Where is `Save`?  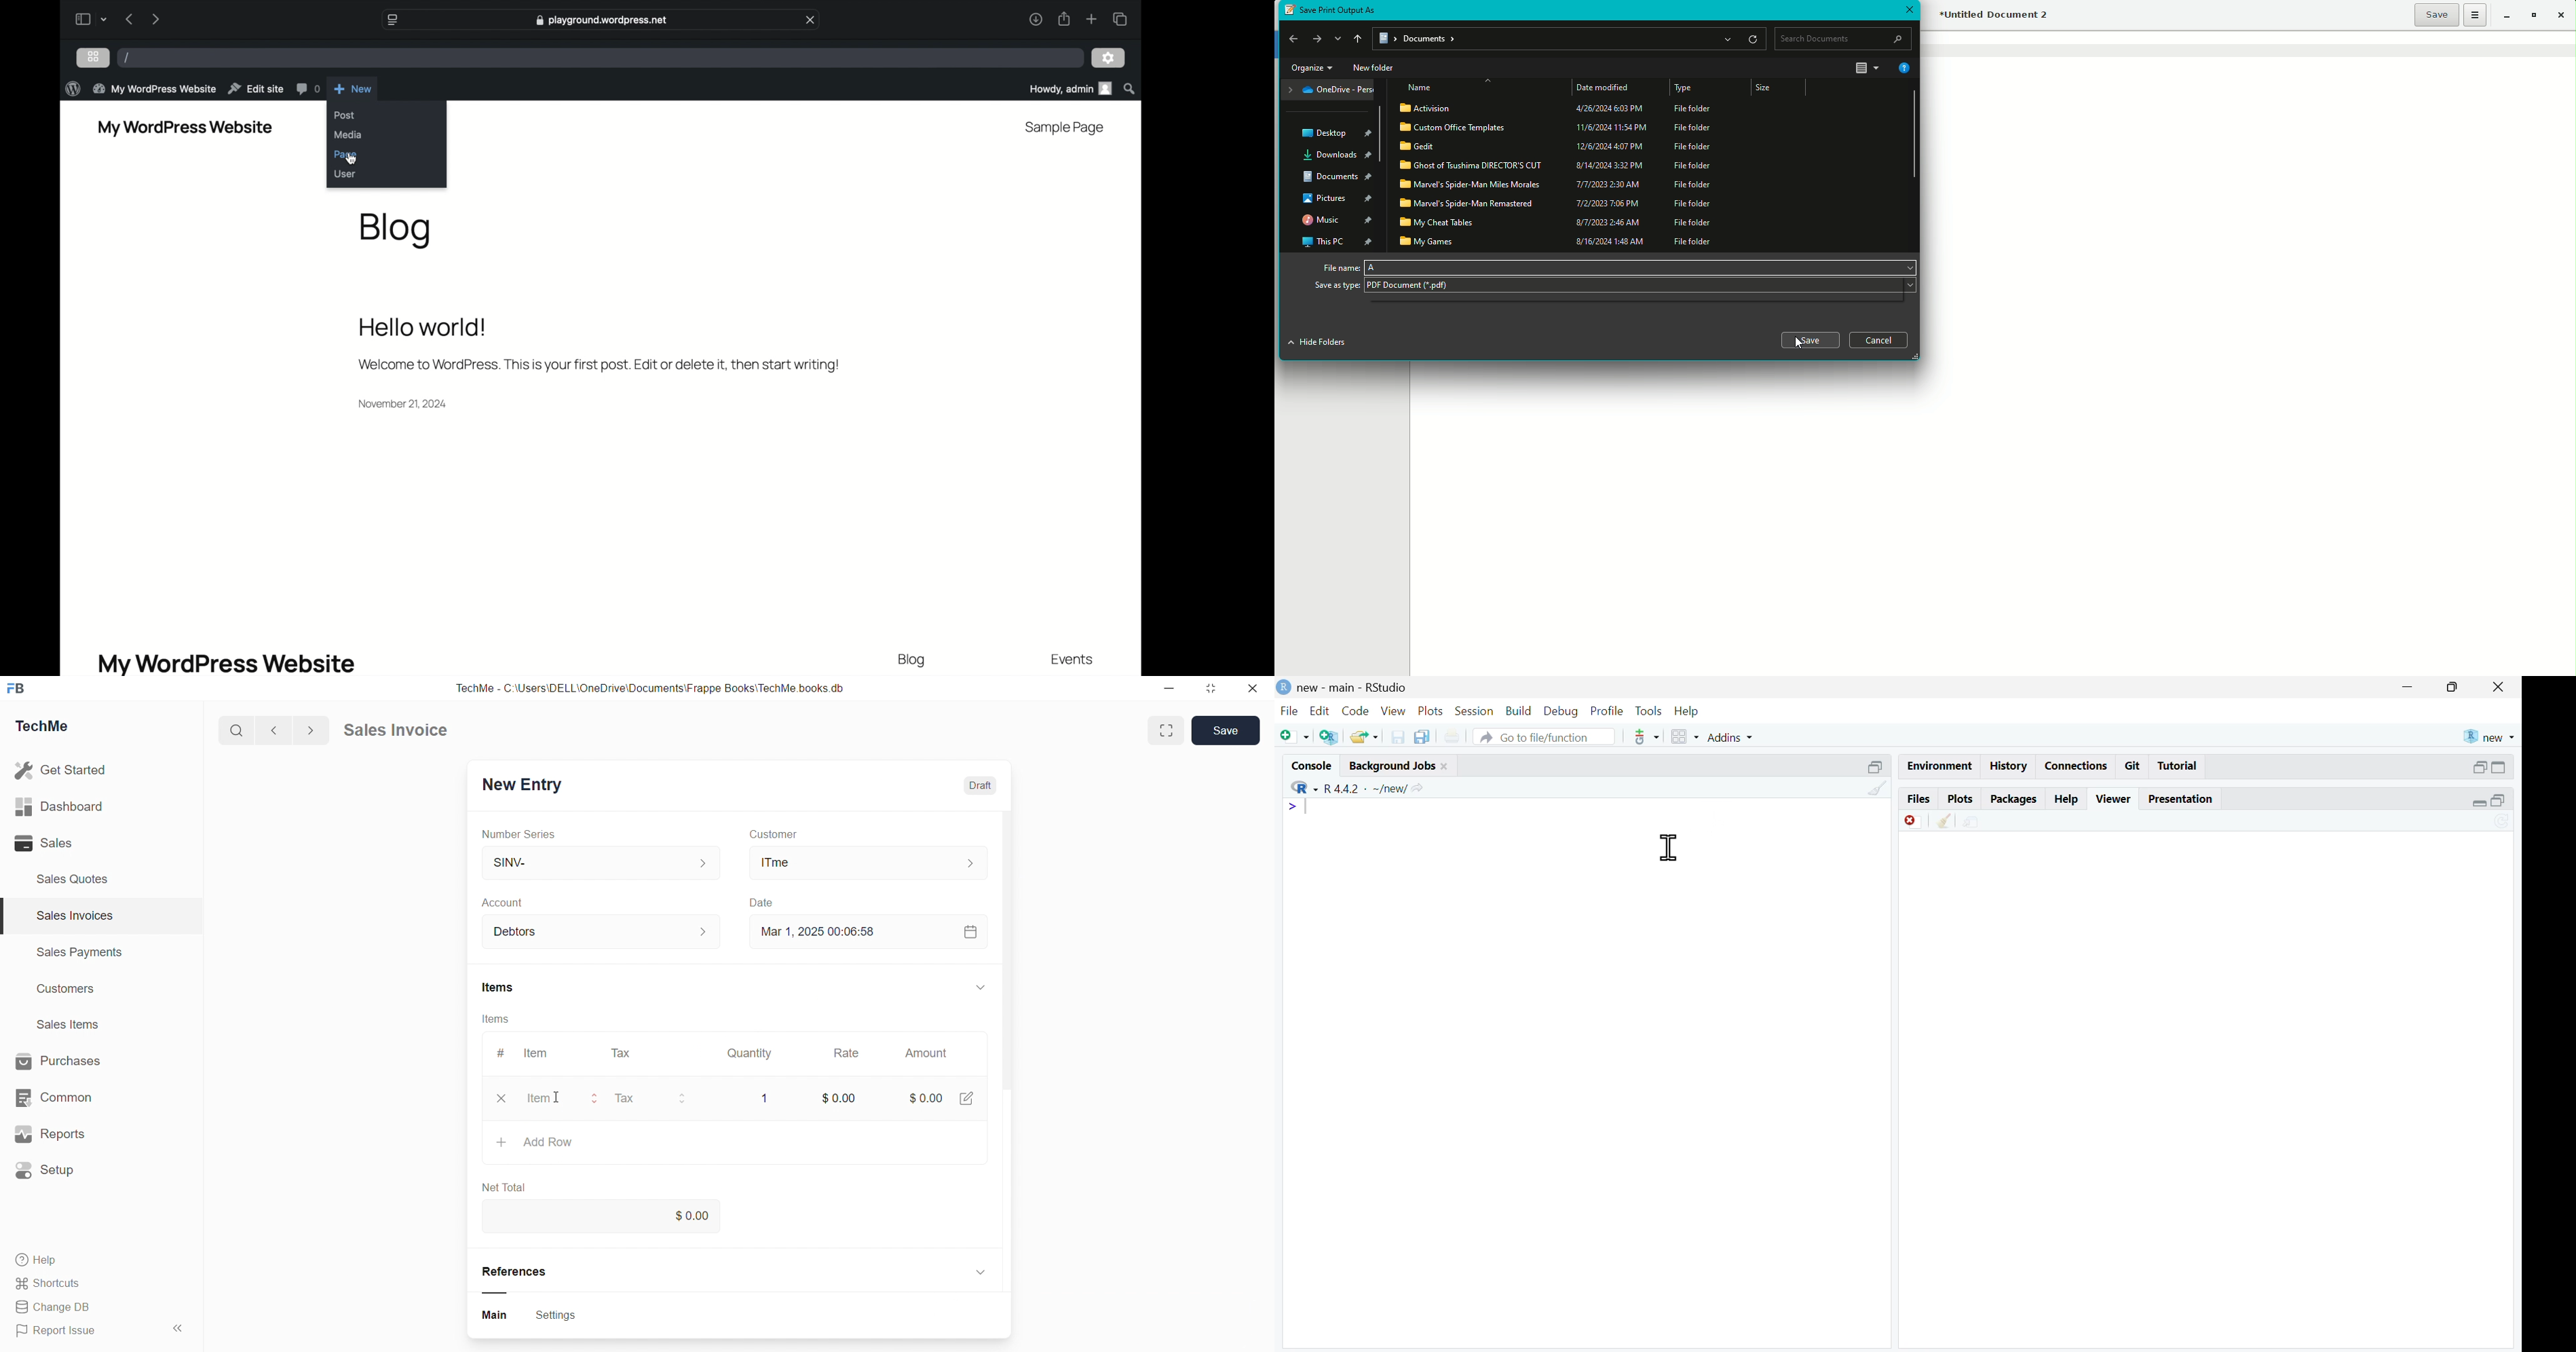
Save is located at coordinates (1230, 730).